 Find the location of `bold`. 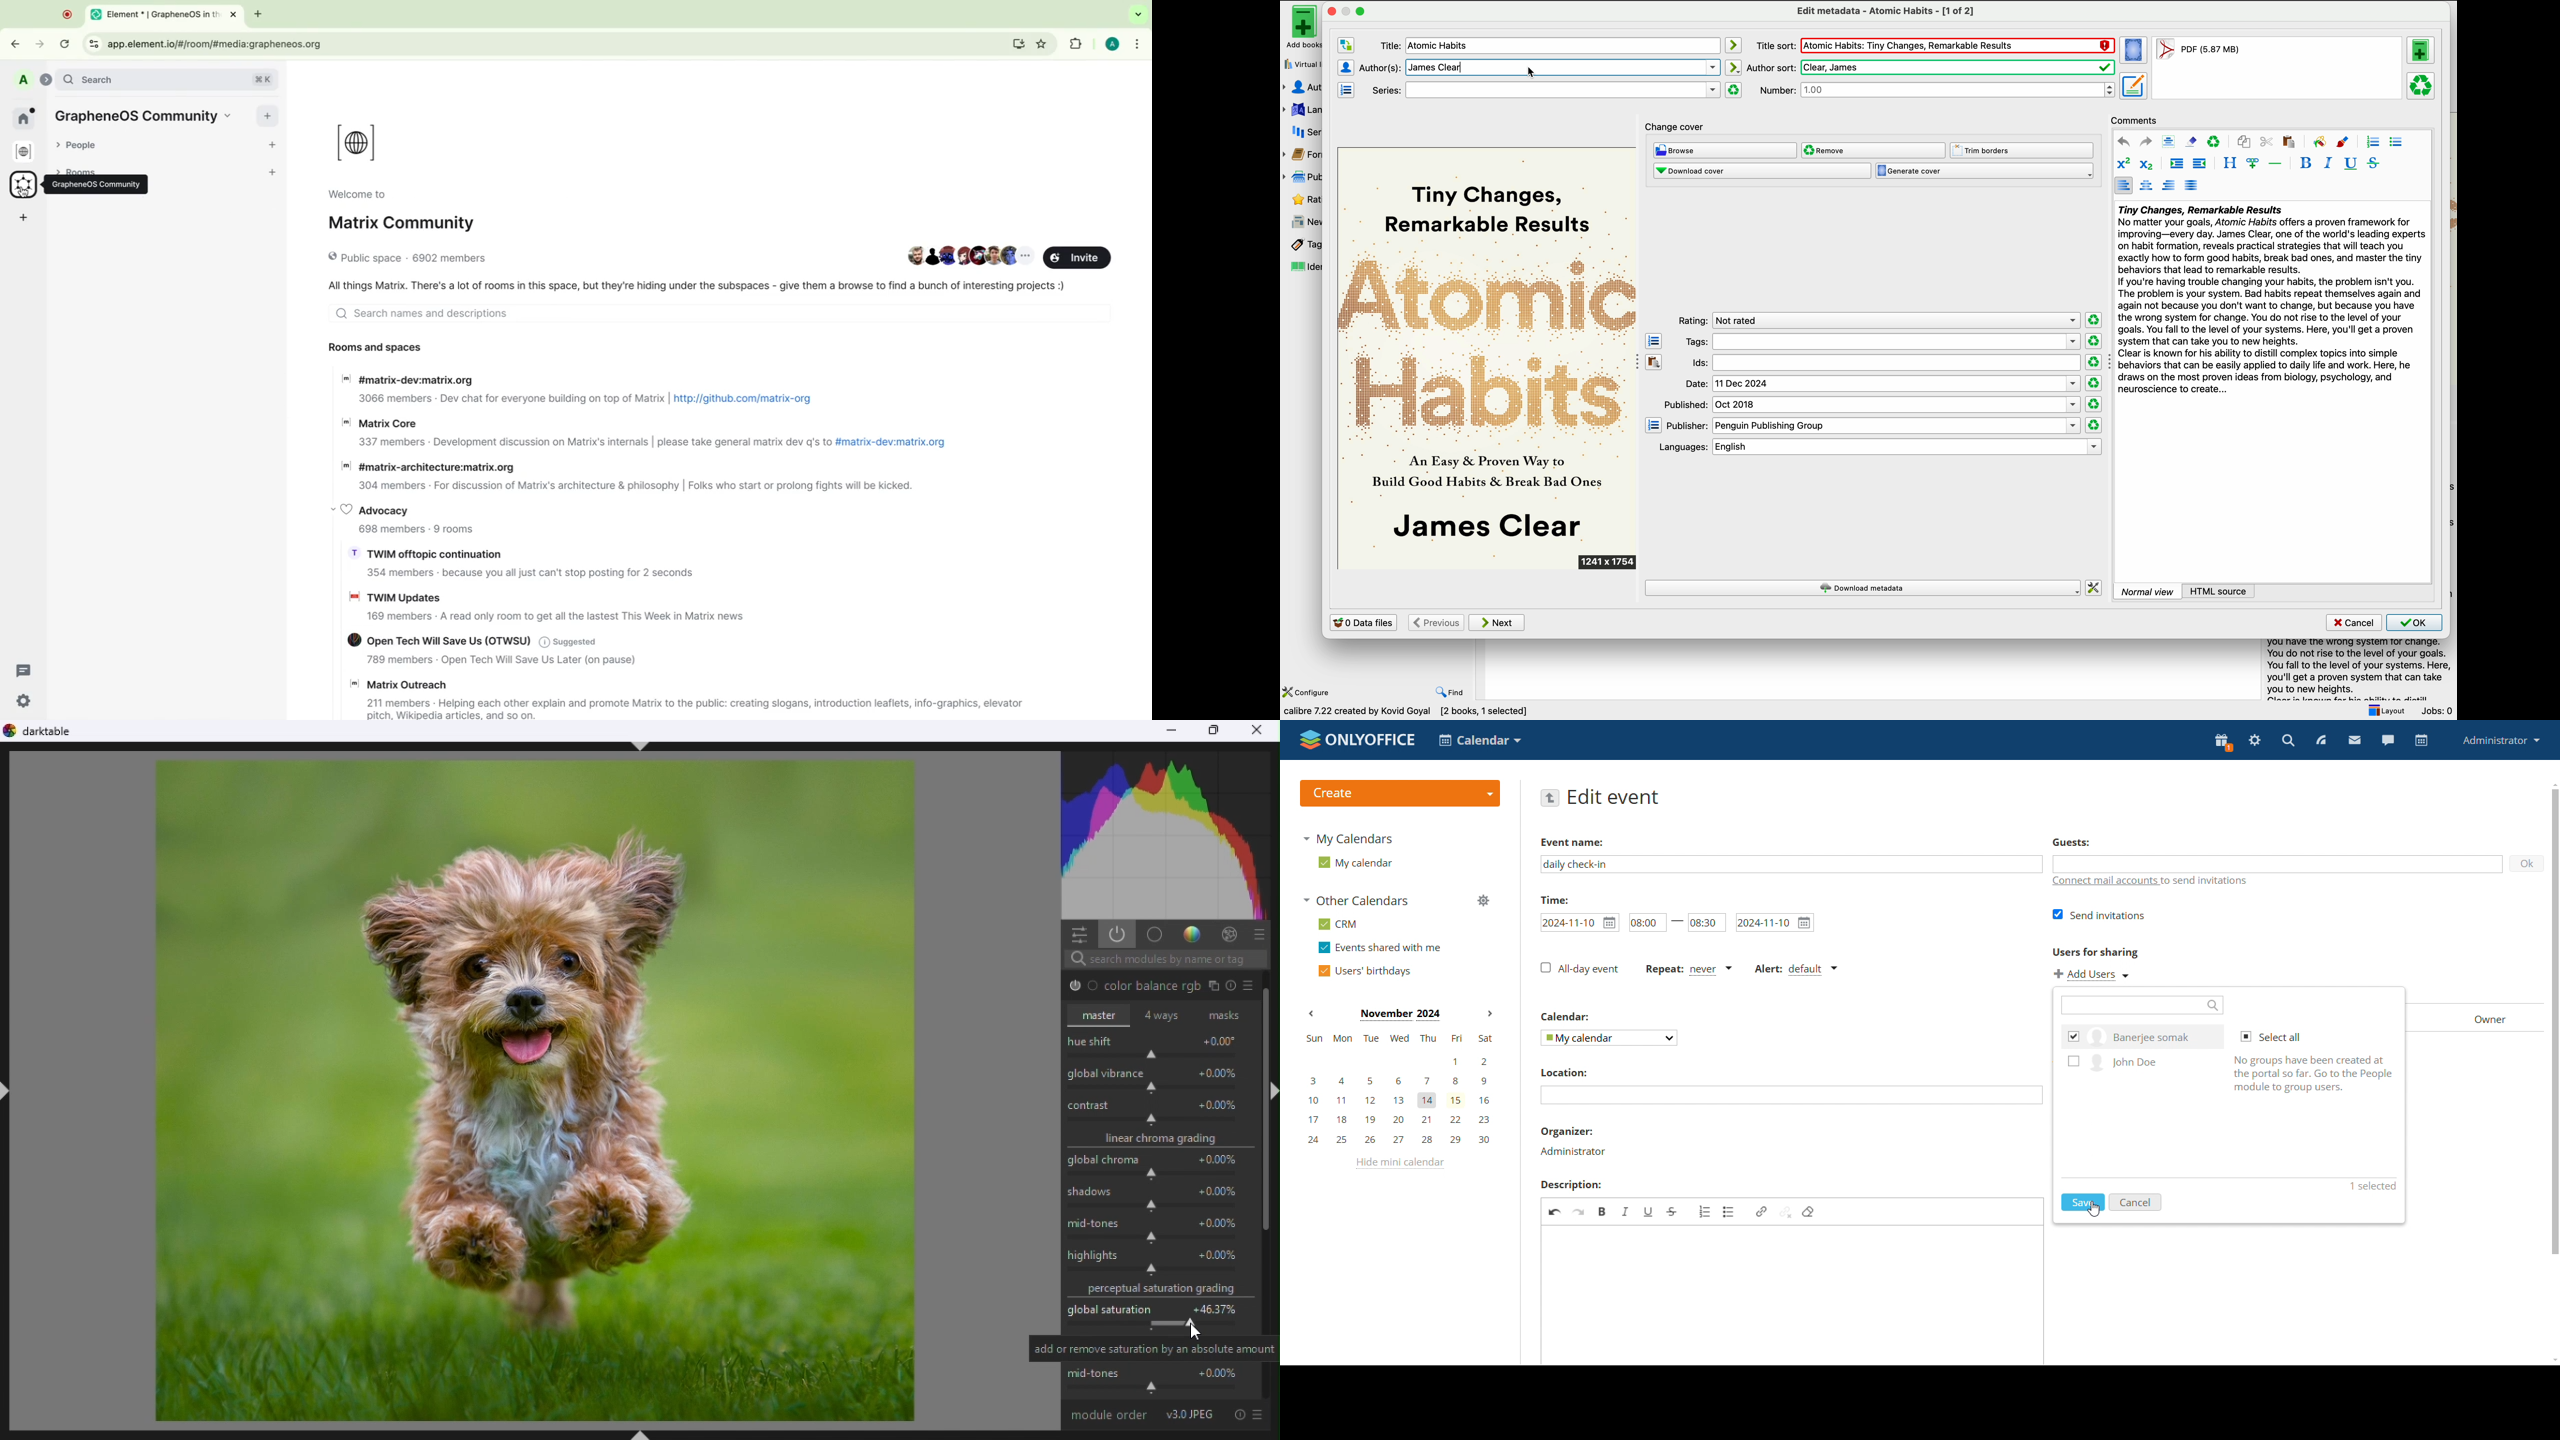

bold is located at coordinates (2306, 162).